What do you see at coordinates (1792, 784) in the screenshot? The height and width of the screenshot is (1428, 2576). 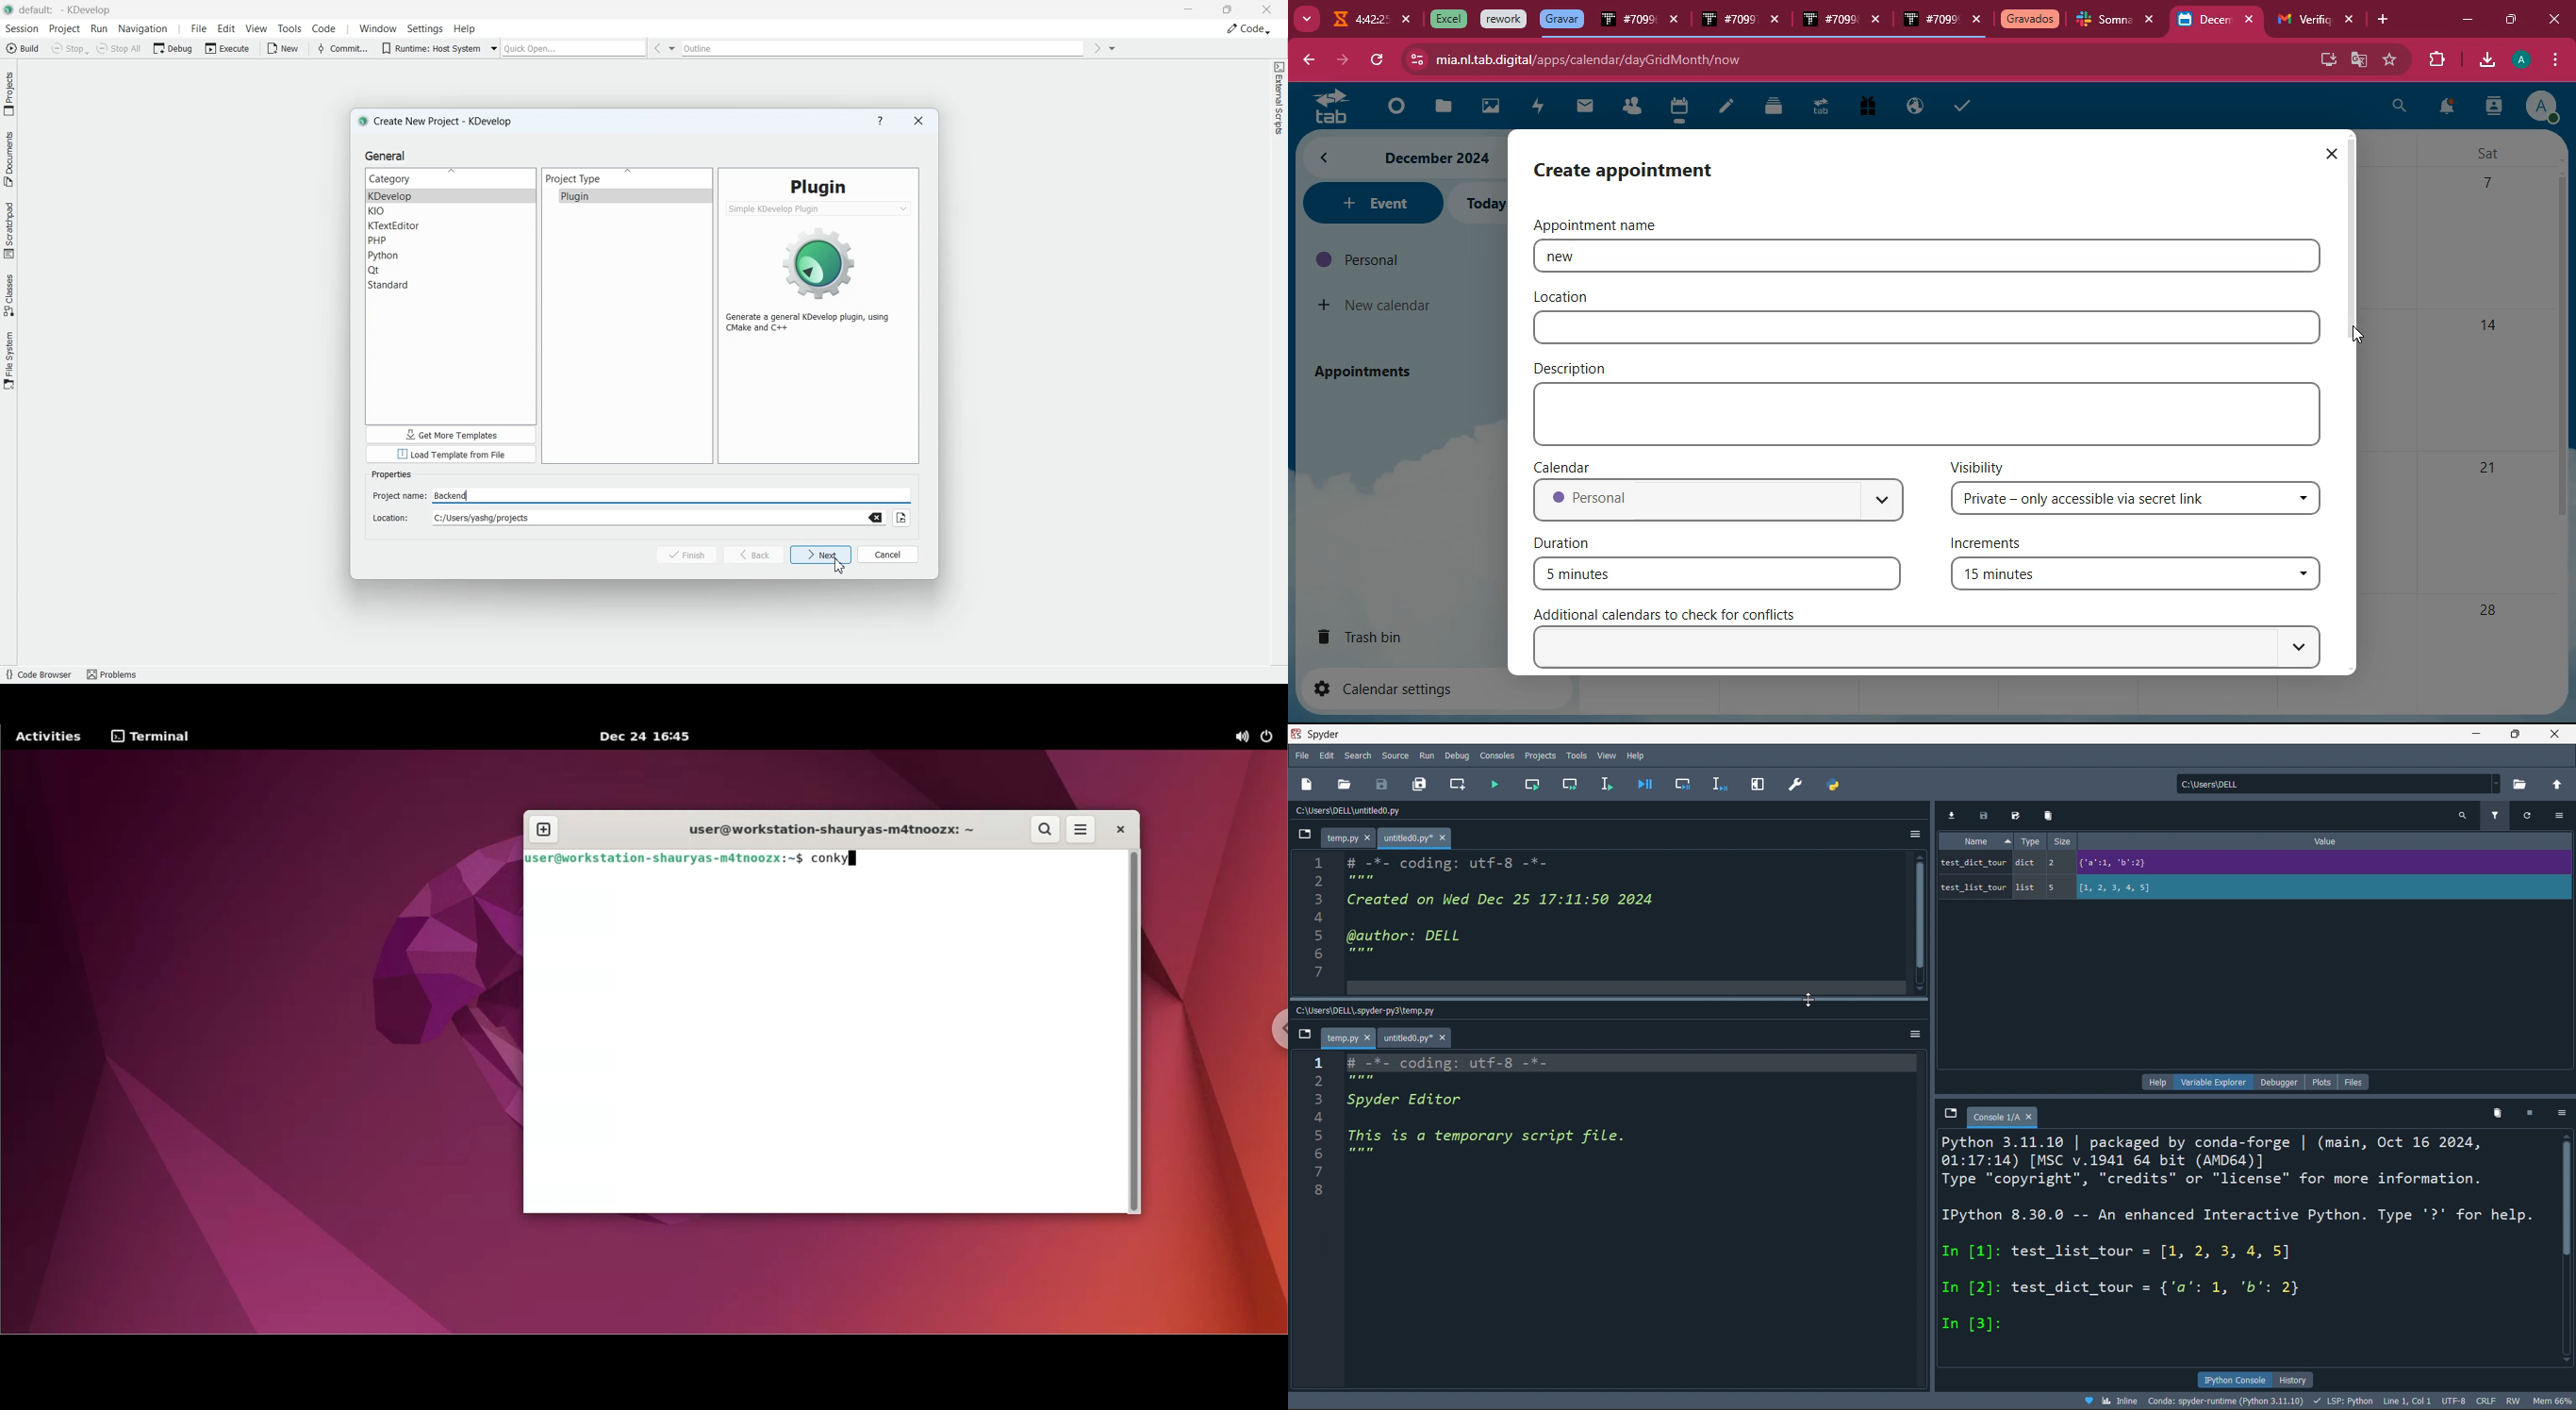 I see `preference` at bounding box center [1792, 784].